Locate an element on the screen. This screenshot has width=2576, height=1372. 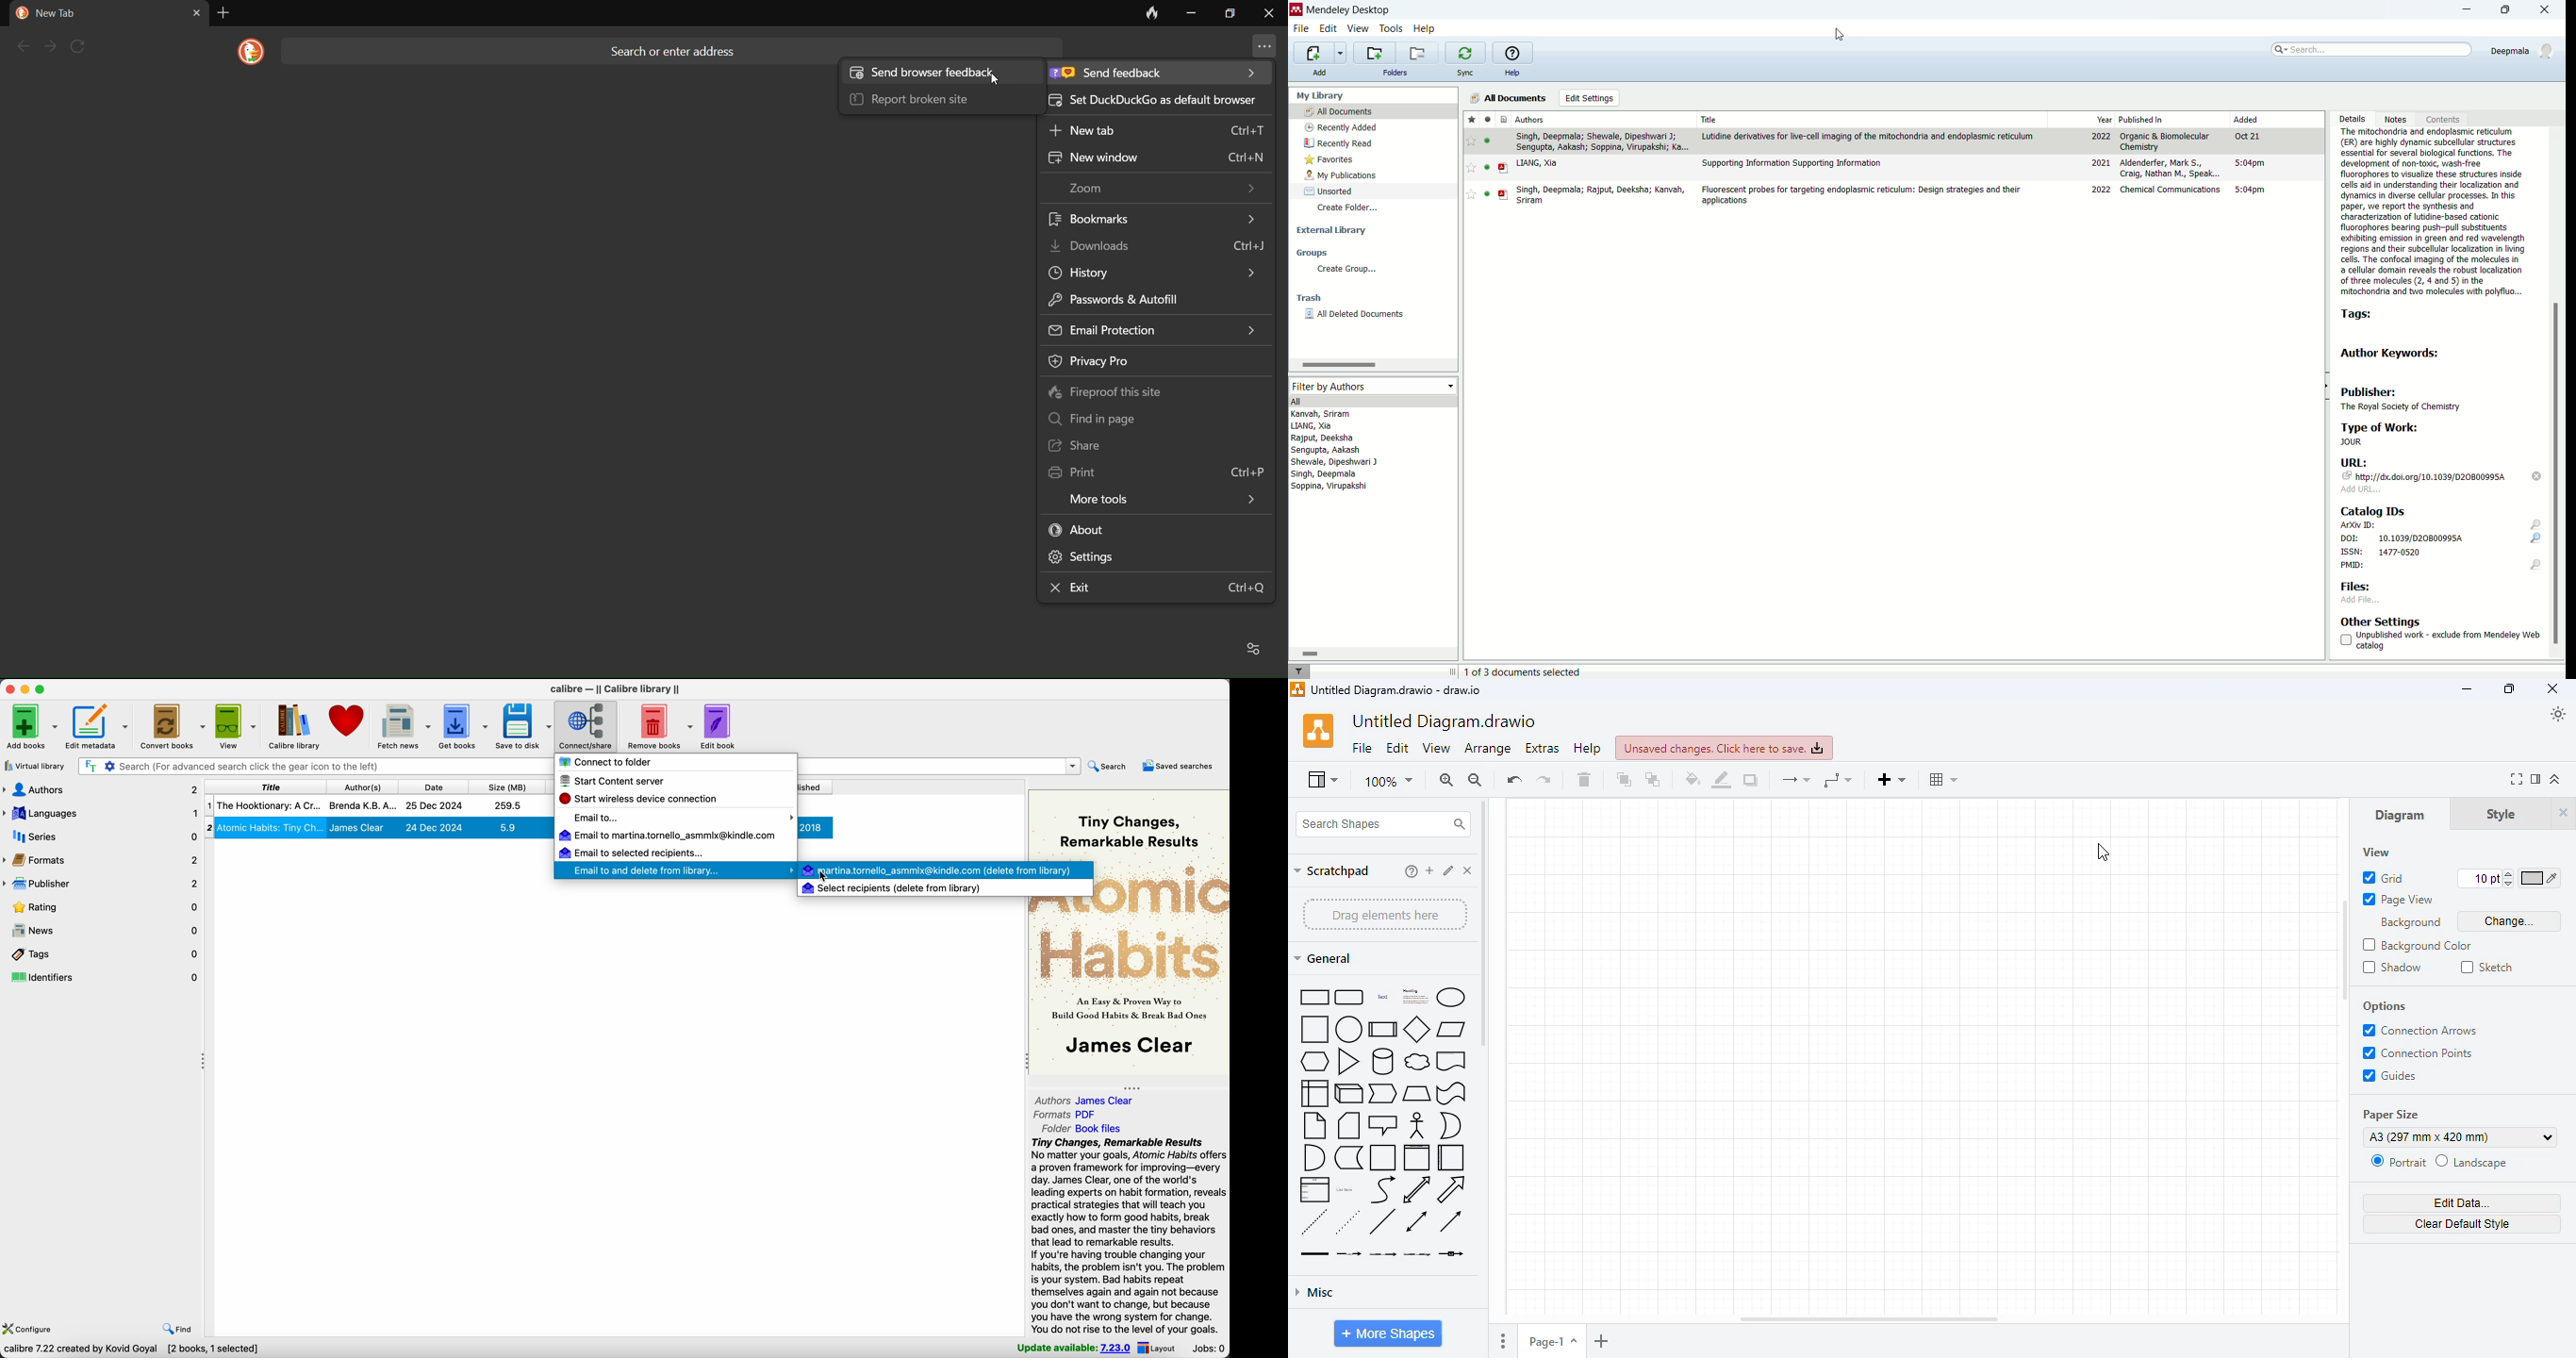
published in is located at coordinates (2142, 119).